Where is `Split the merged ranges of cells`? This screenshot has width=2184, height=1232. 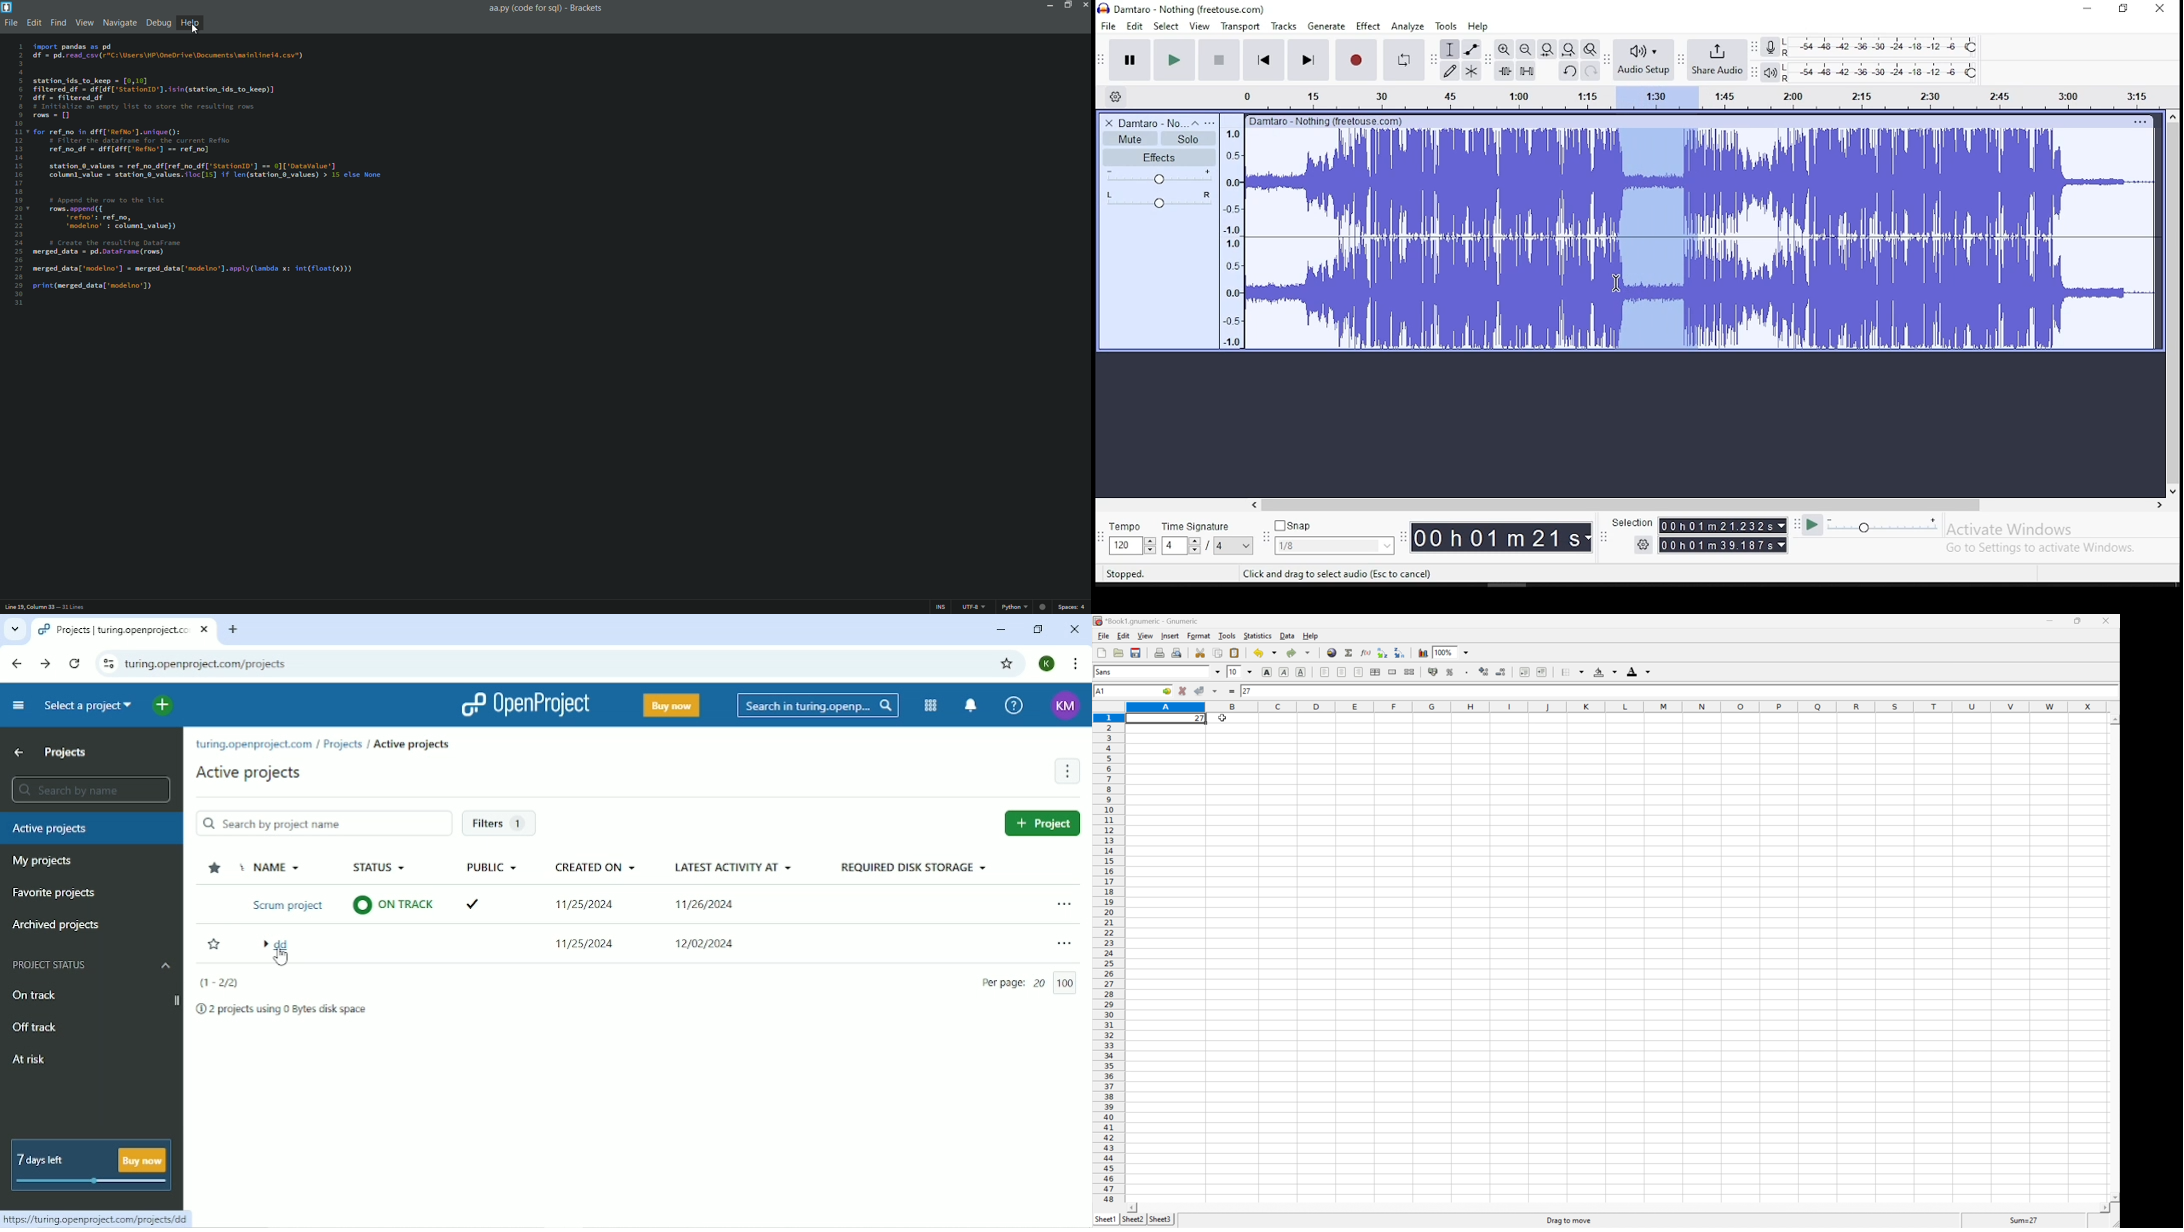 Split the merged ranges of cells is located at coordinates (1409, 671).